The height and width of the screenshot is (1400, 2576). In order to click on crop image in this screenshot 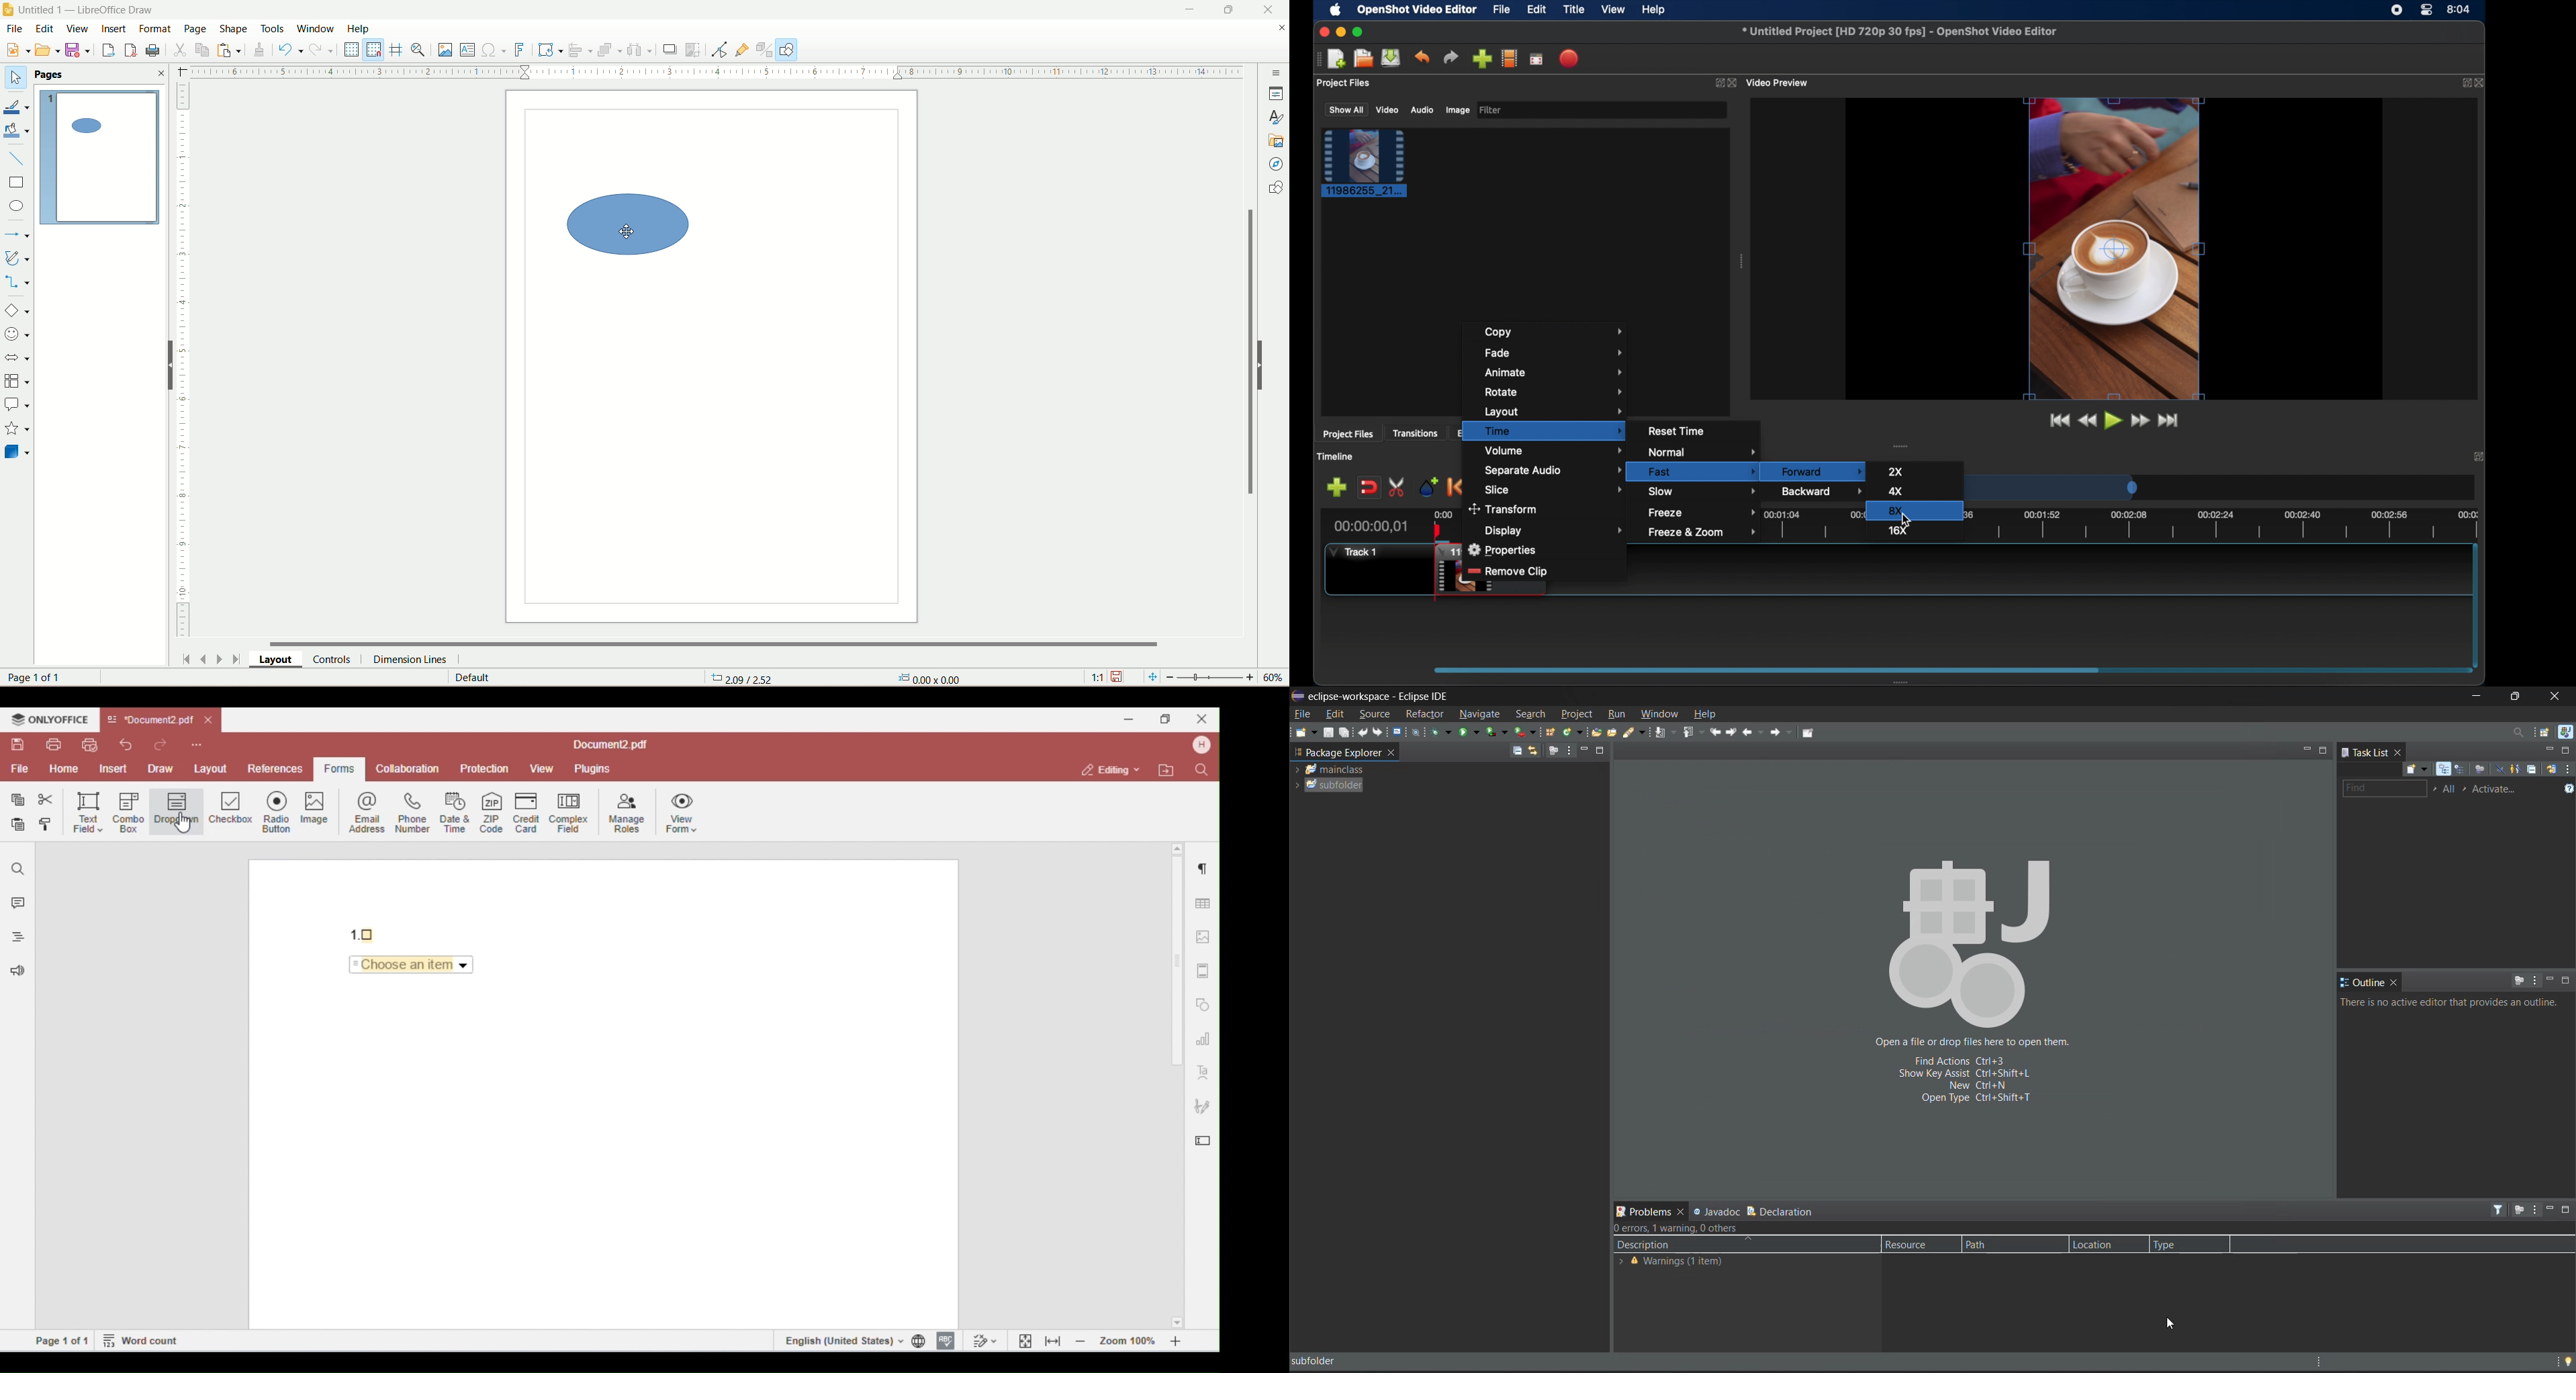, I will do `click(694, 50)`.